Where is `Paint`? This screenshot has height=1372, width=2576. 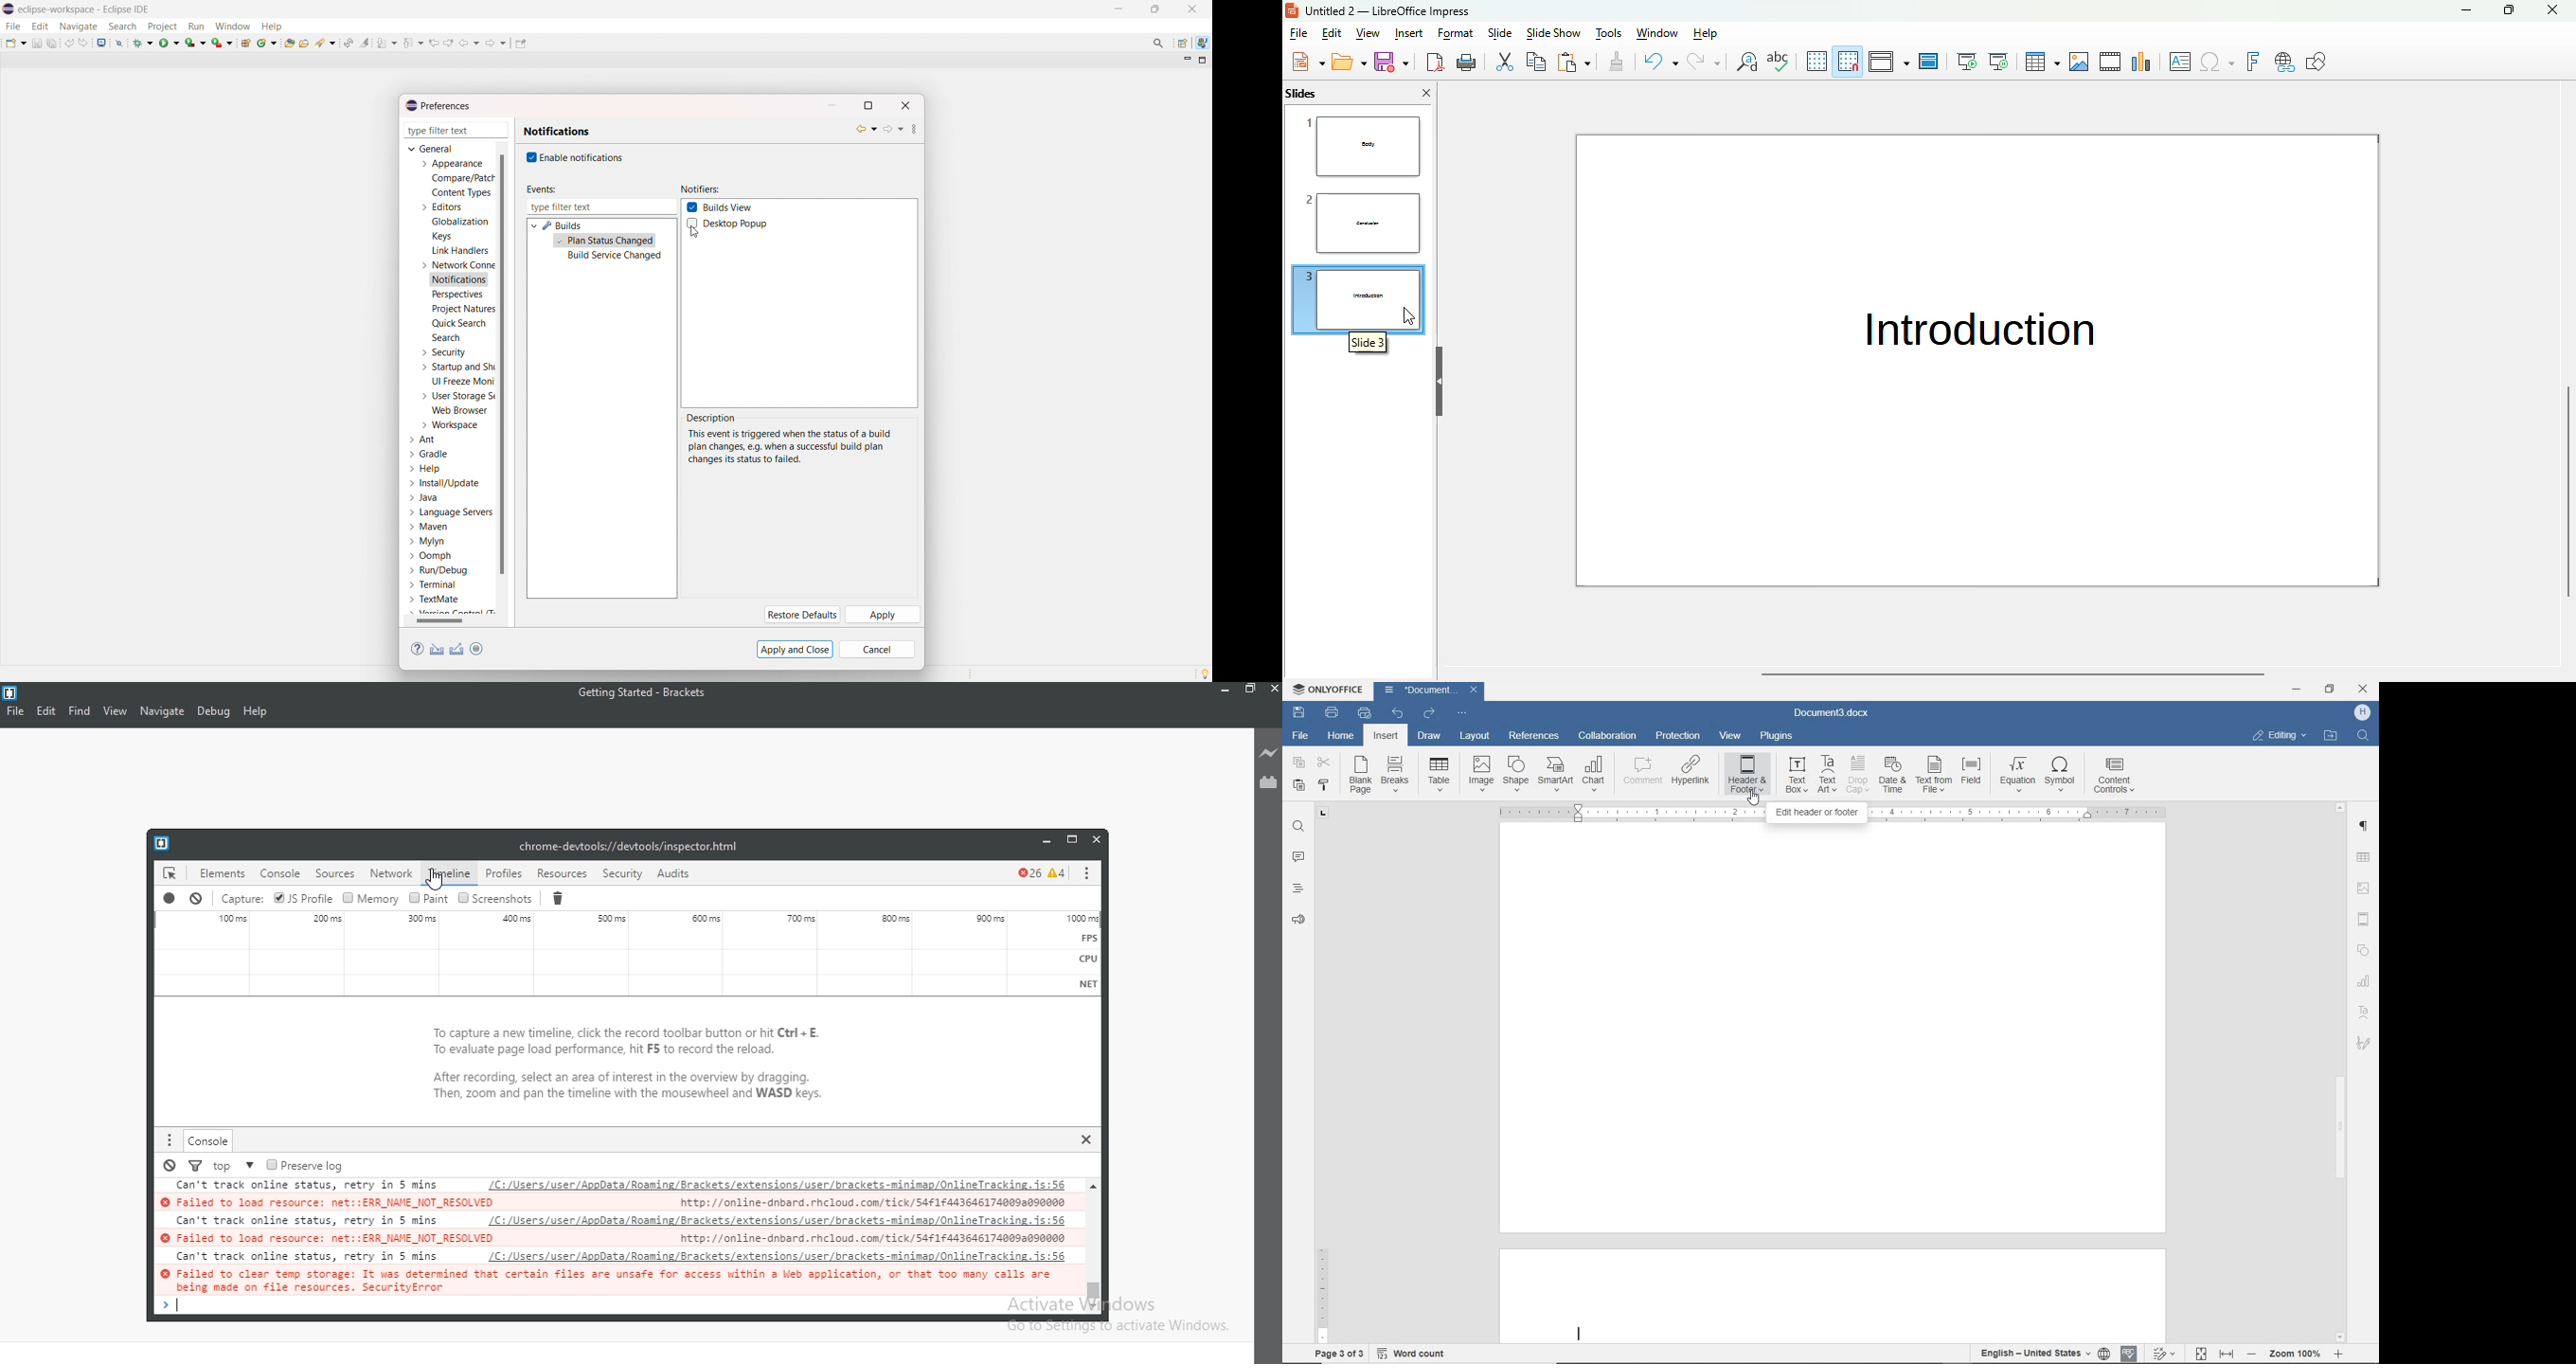 Paint is located at coordinates (429, 899).